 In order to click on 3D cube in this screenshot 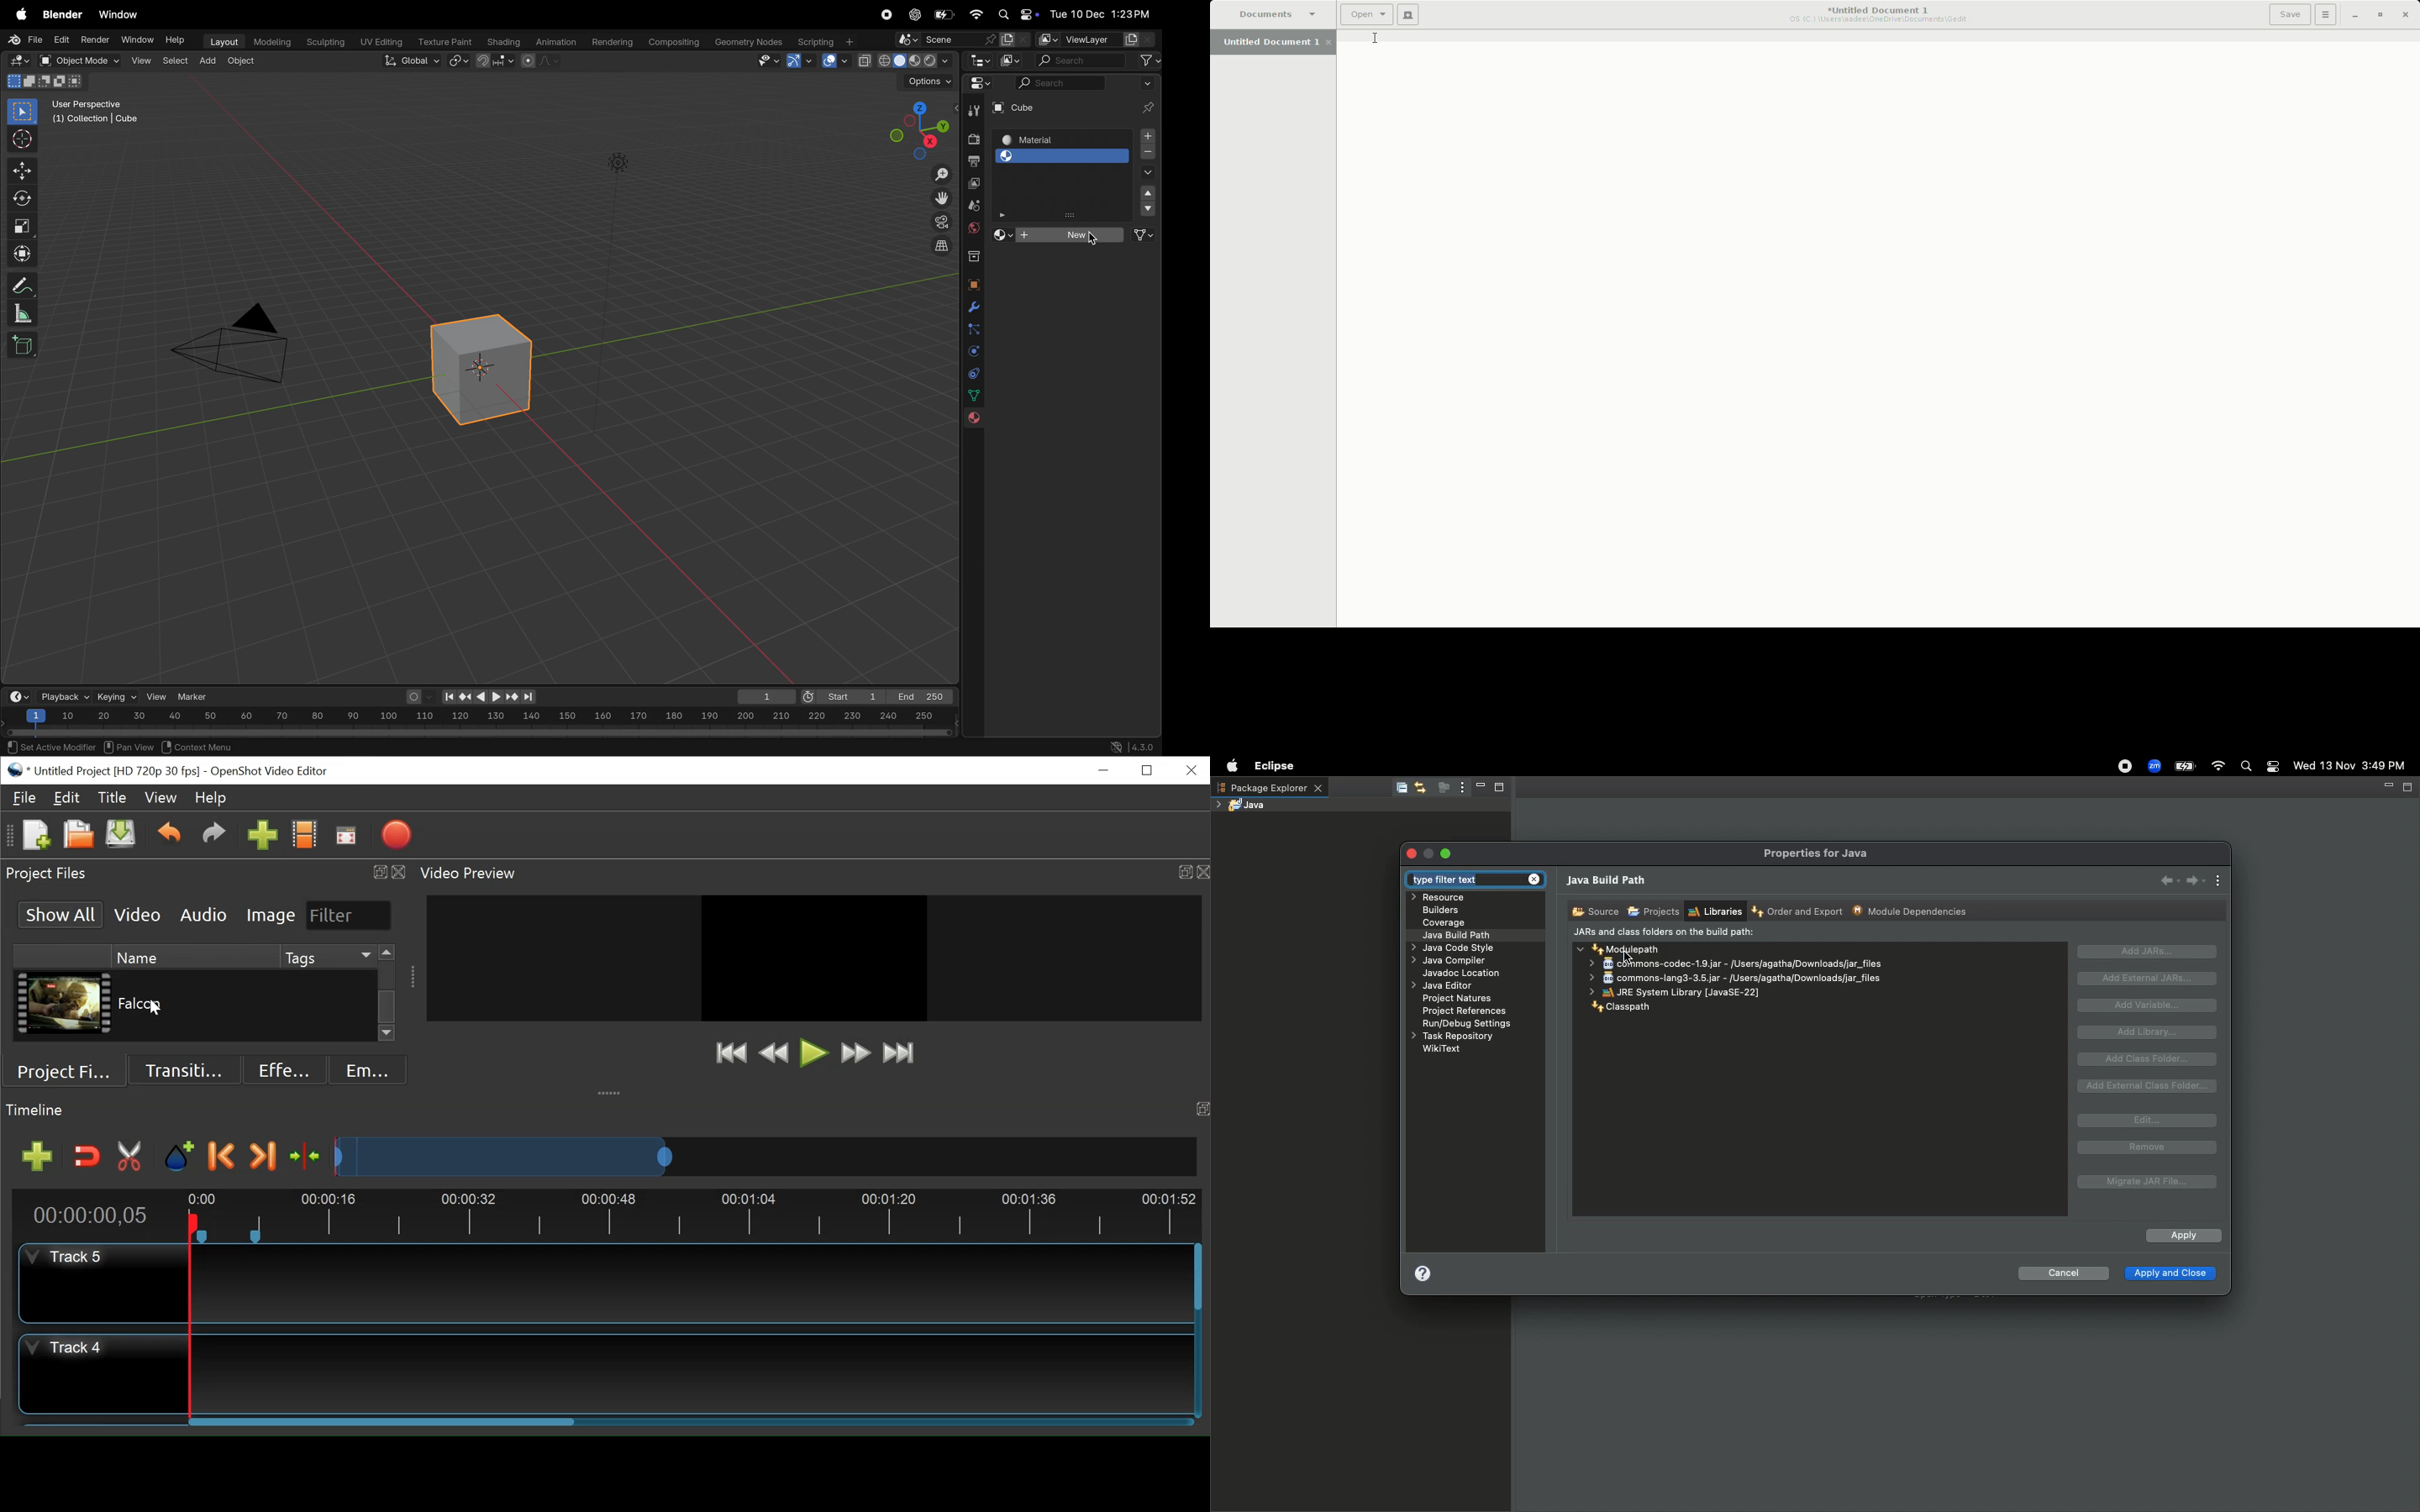, I will do `click(22, 344)`.